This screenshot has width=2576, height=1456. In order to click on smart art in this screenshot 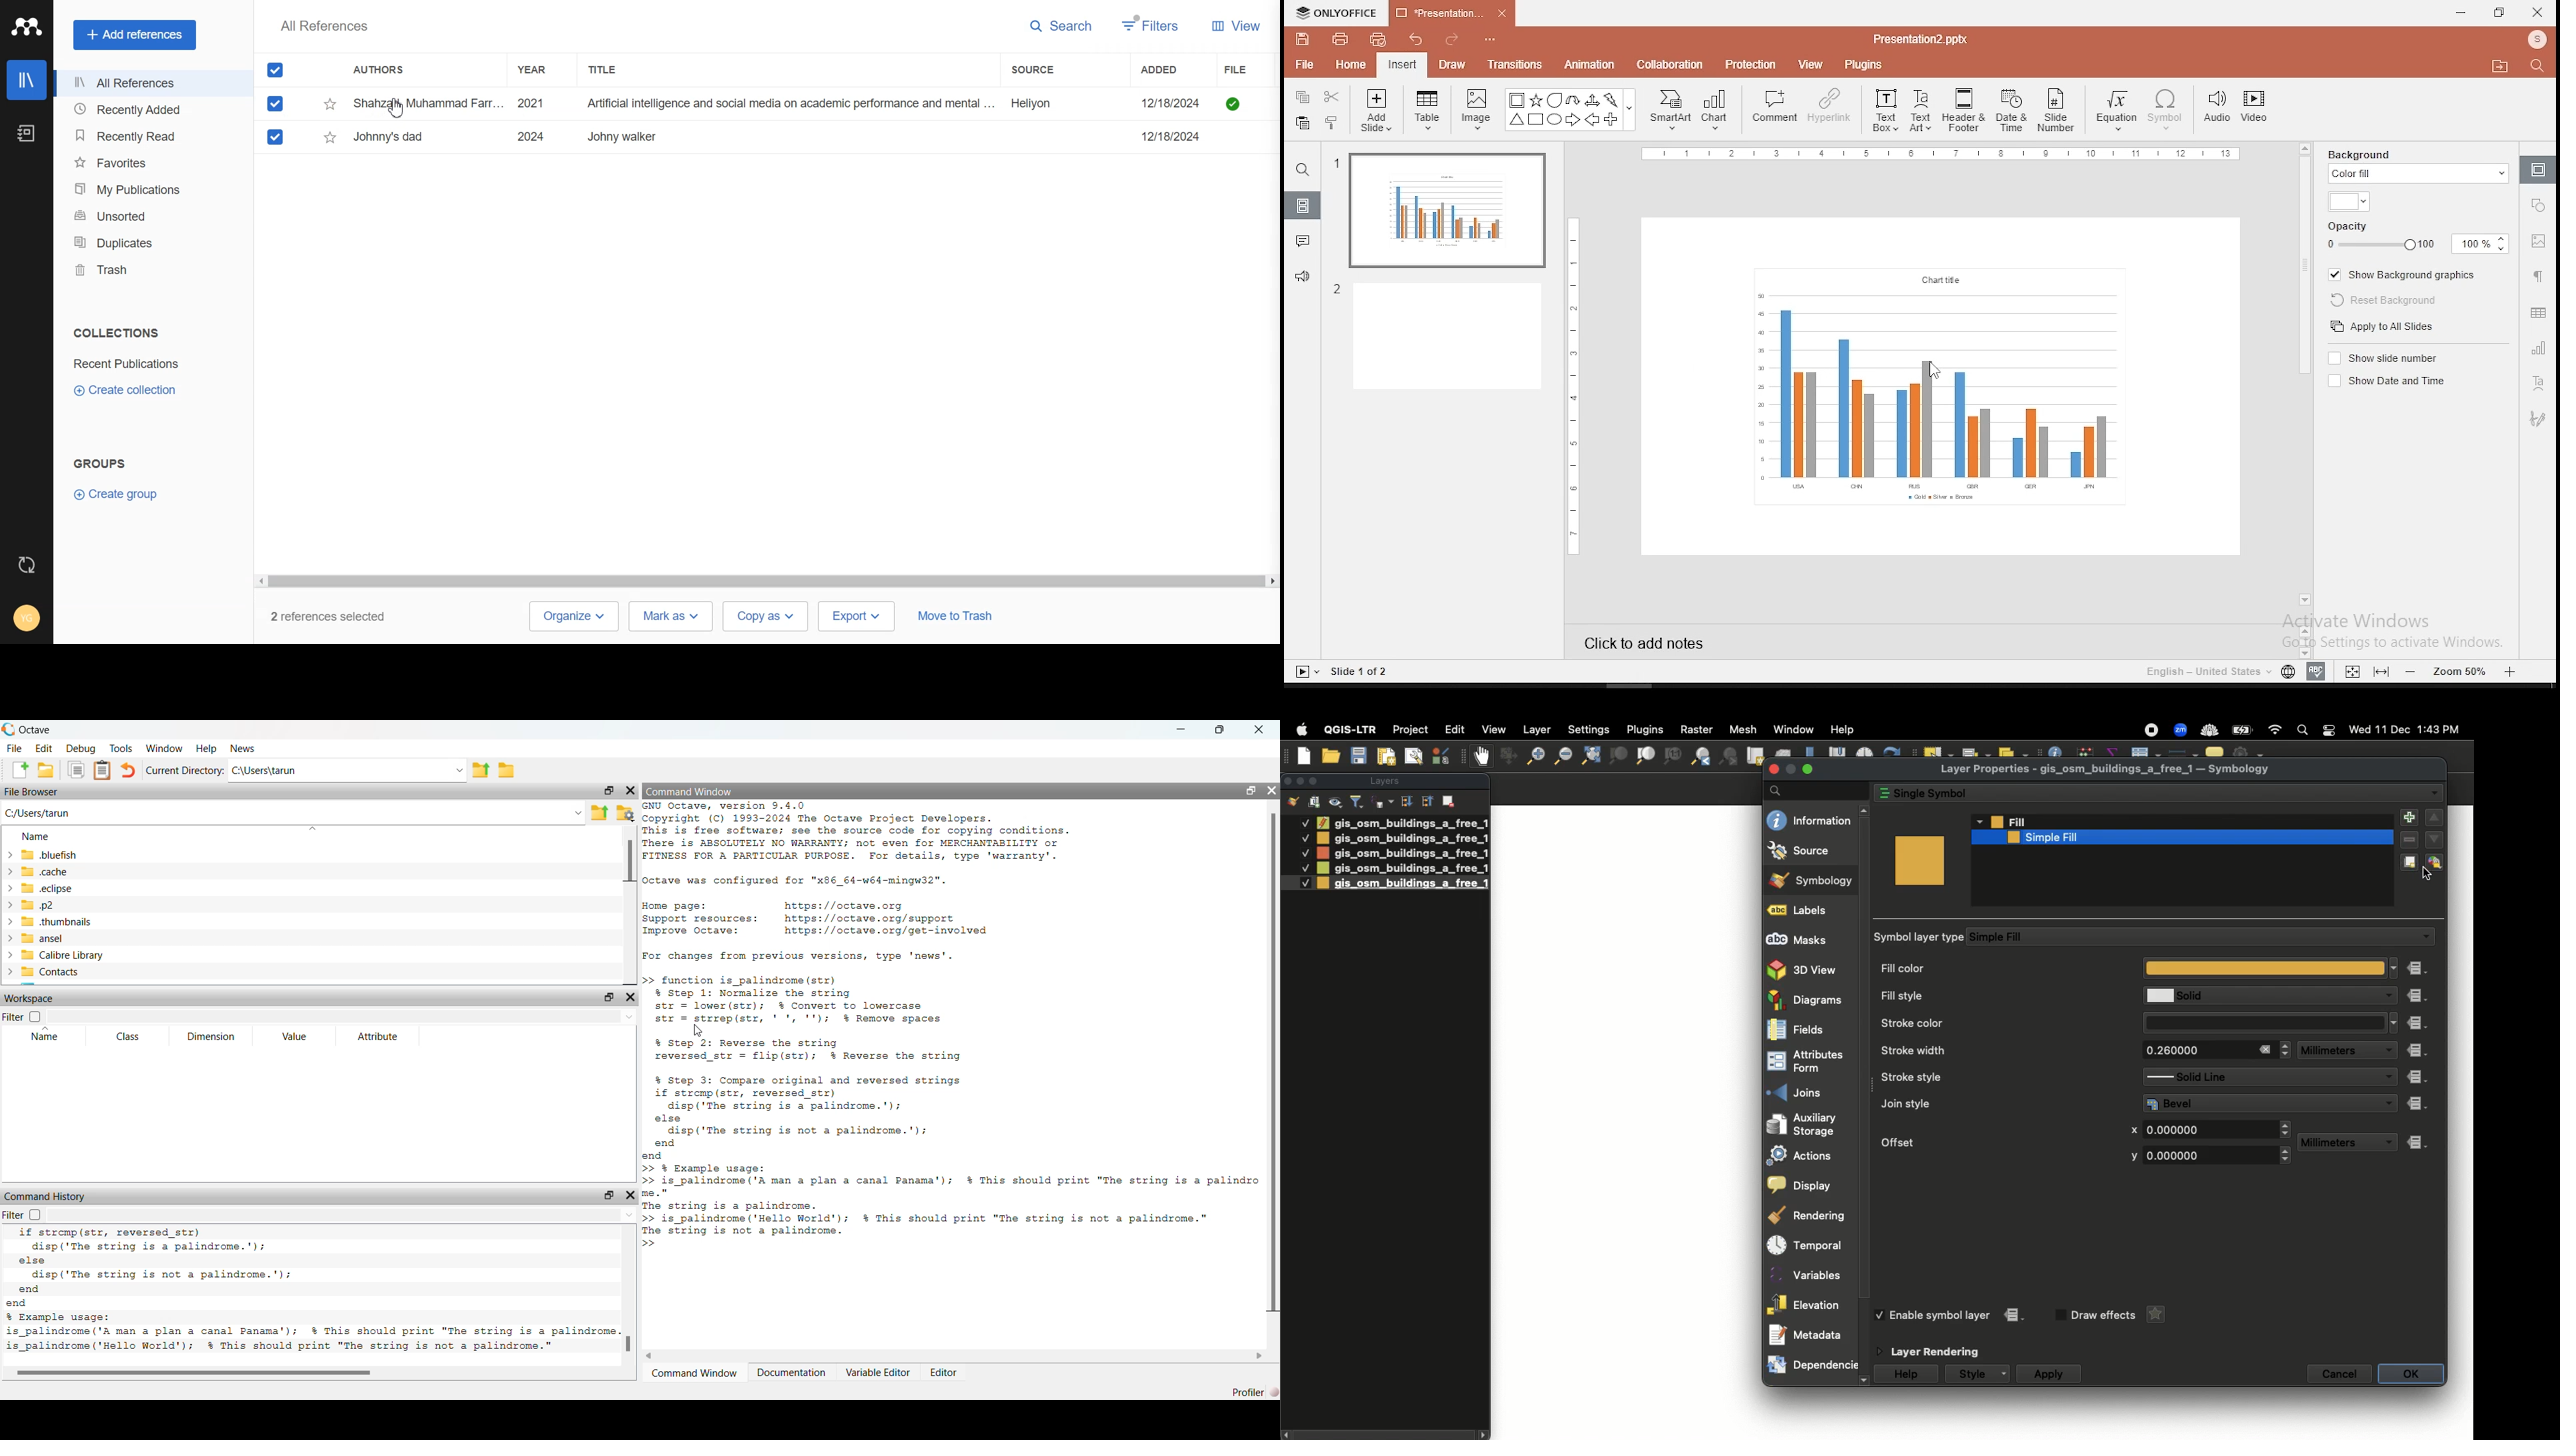, I will do `click(1672, 110)`.